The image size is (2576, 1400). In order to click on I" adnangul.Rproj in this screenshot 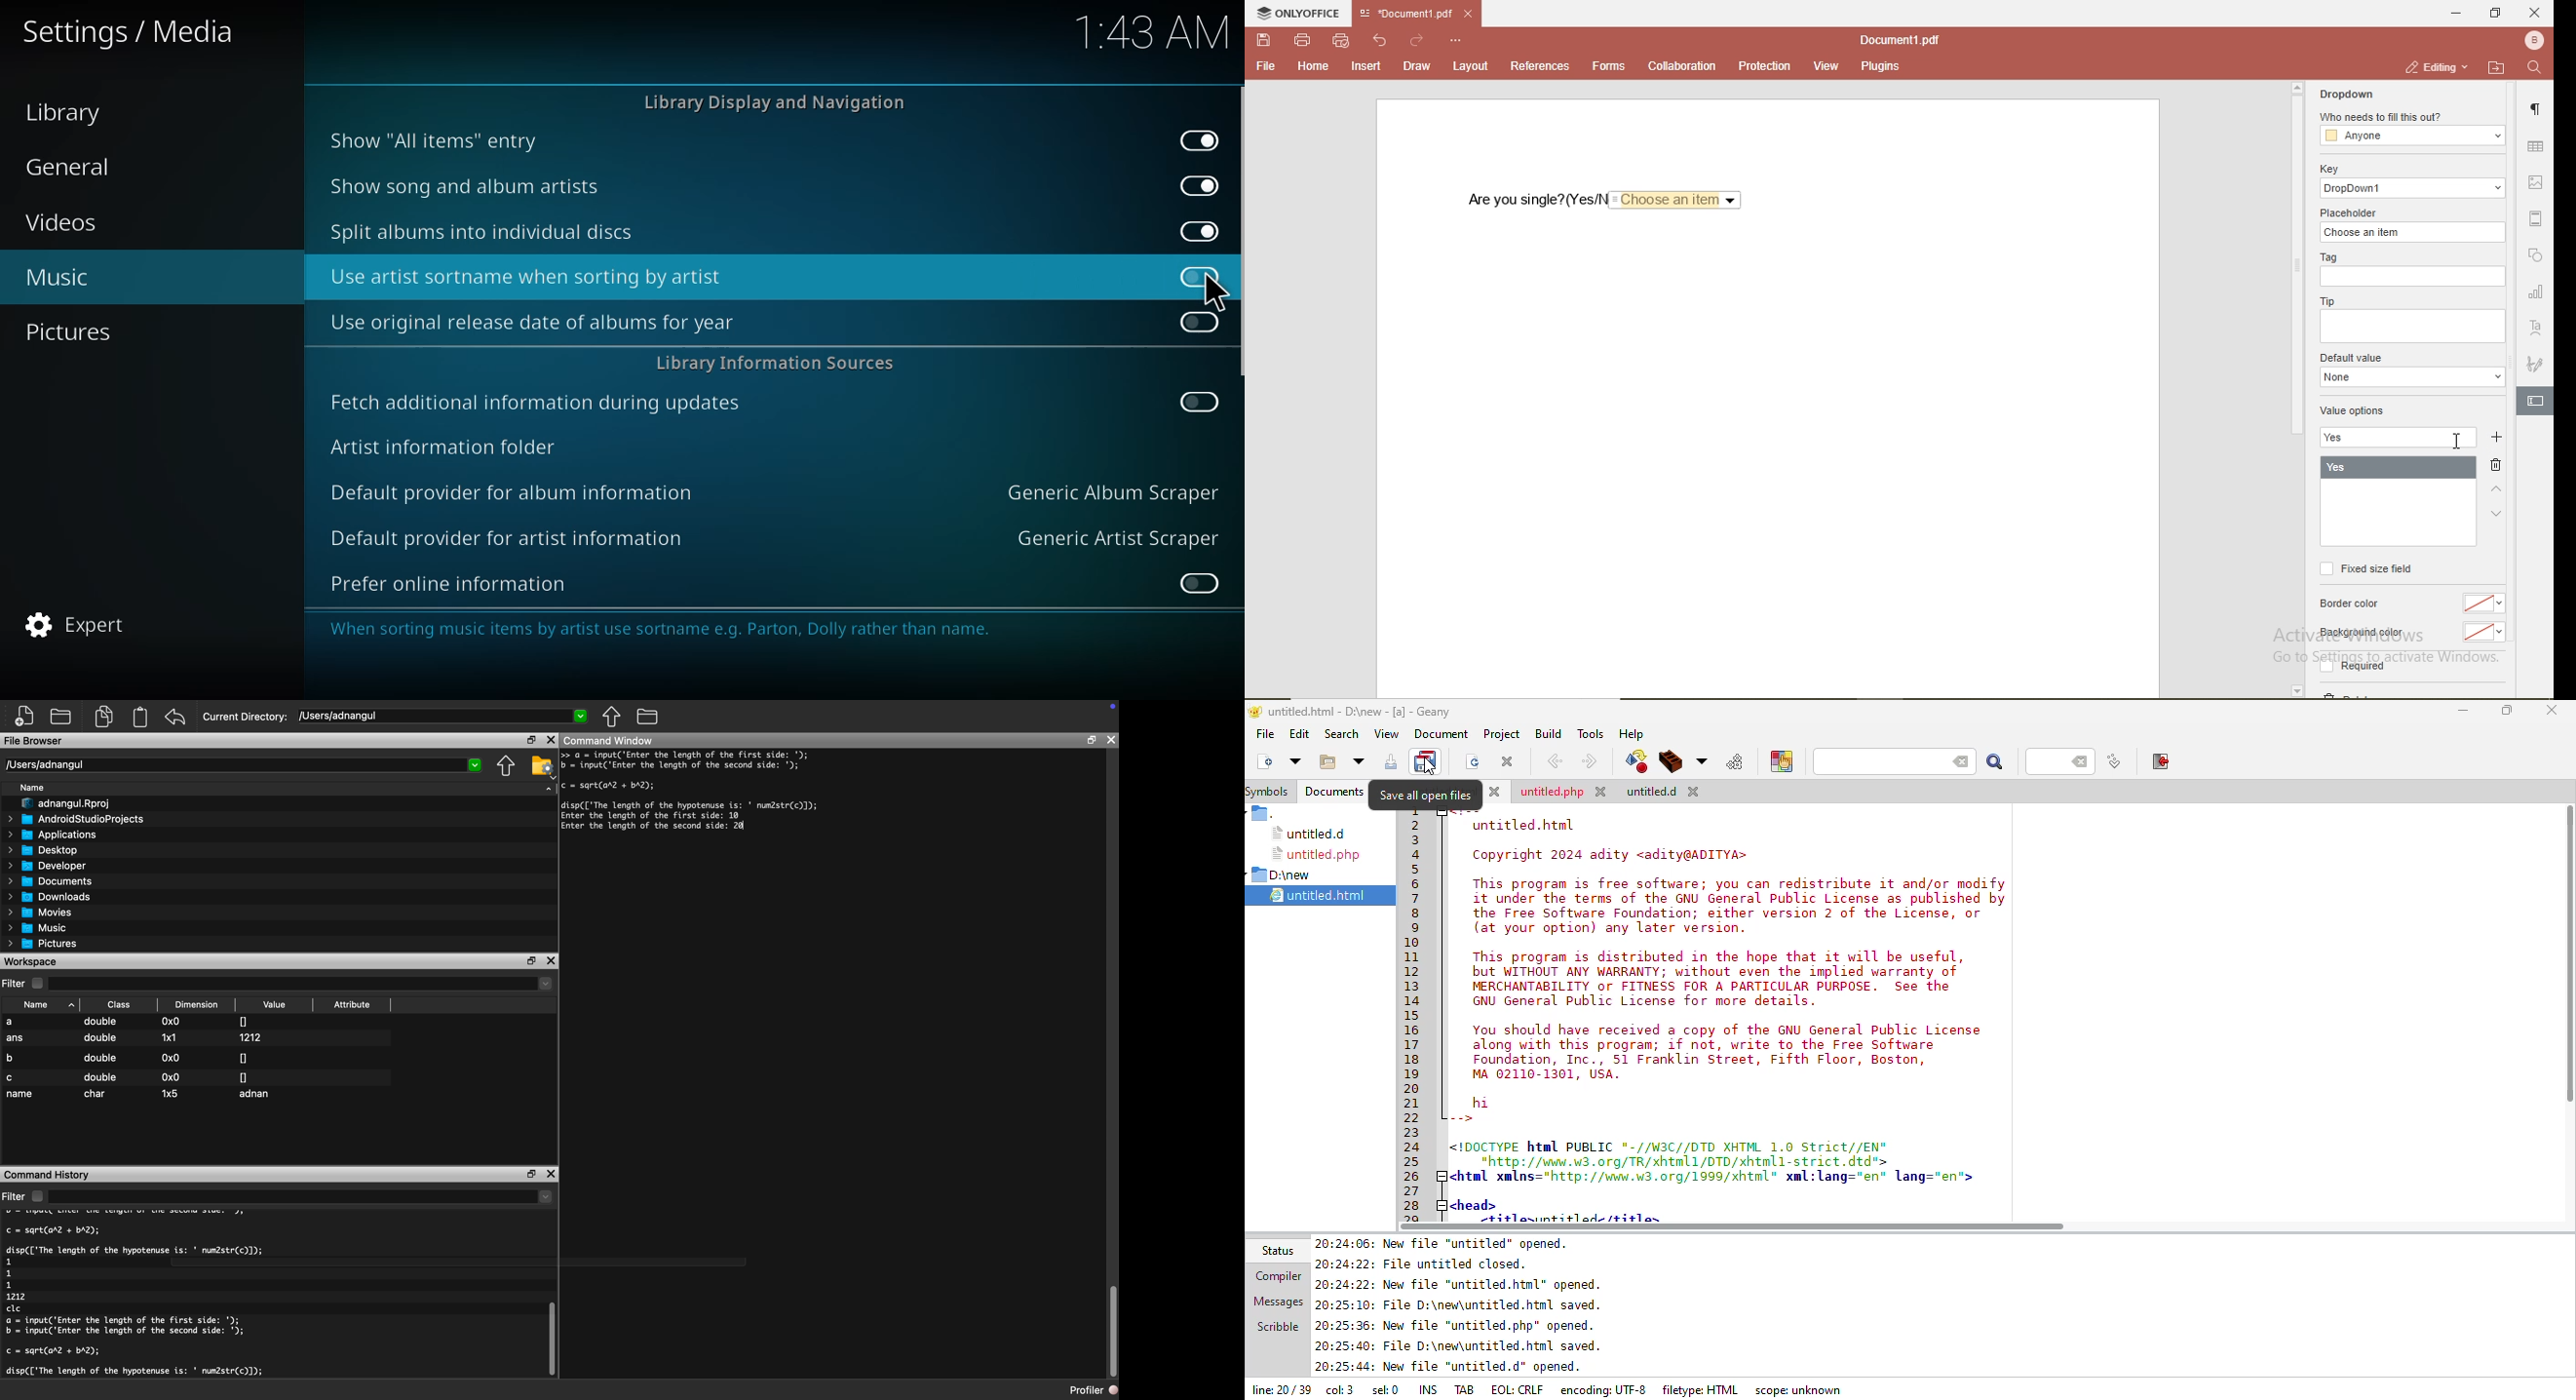, I will do `click(72, 804)`.